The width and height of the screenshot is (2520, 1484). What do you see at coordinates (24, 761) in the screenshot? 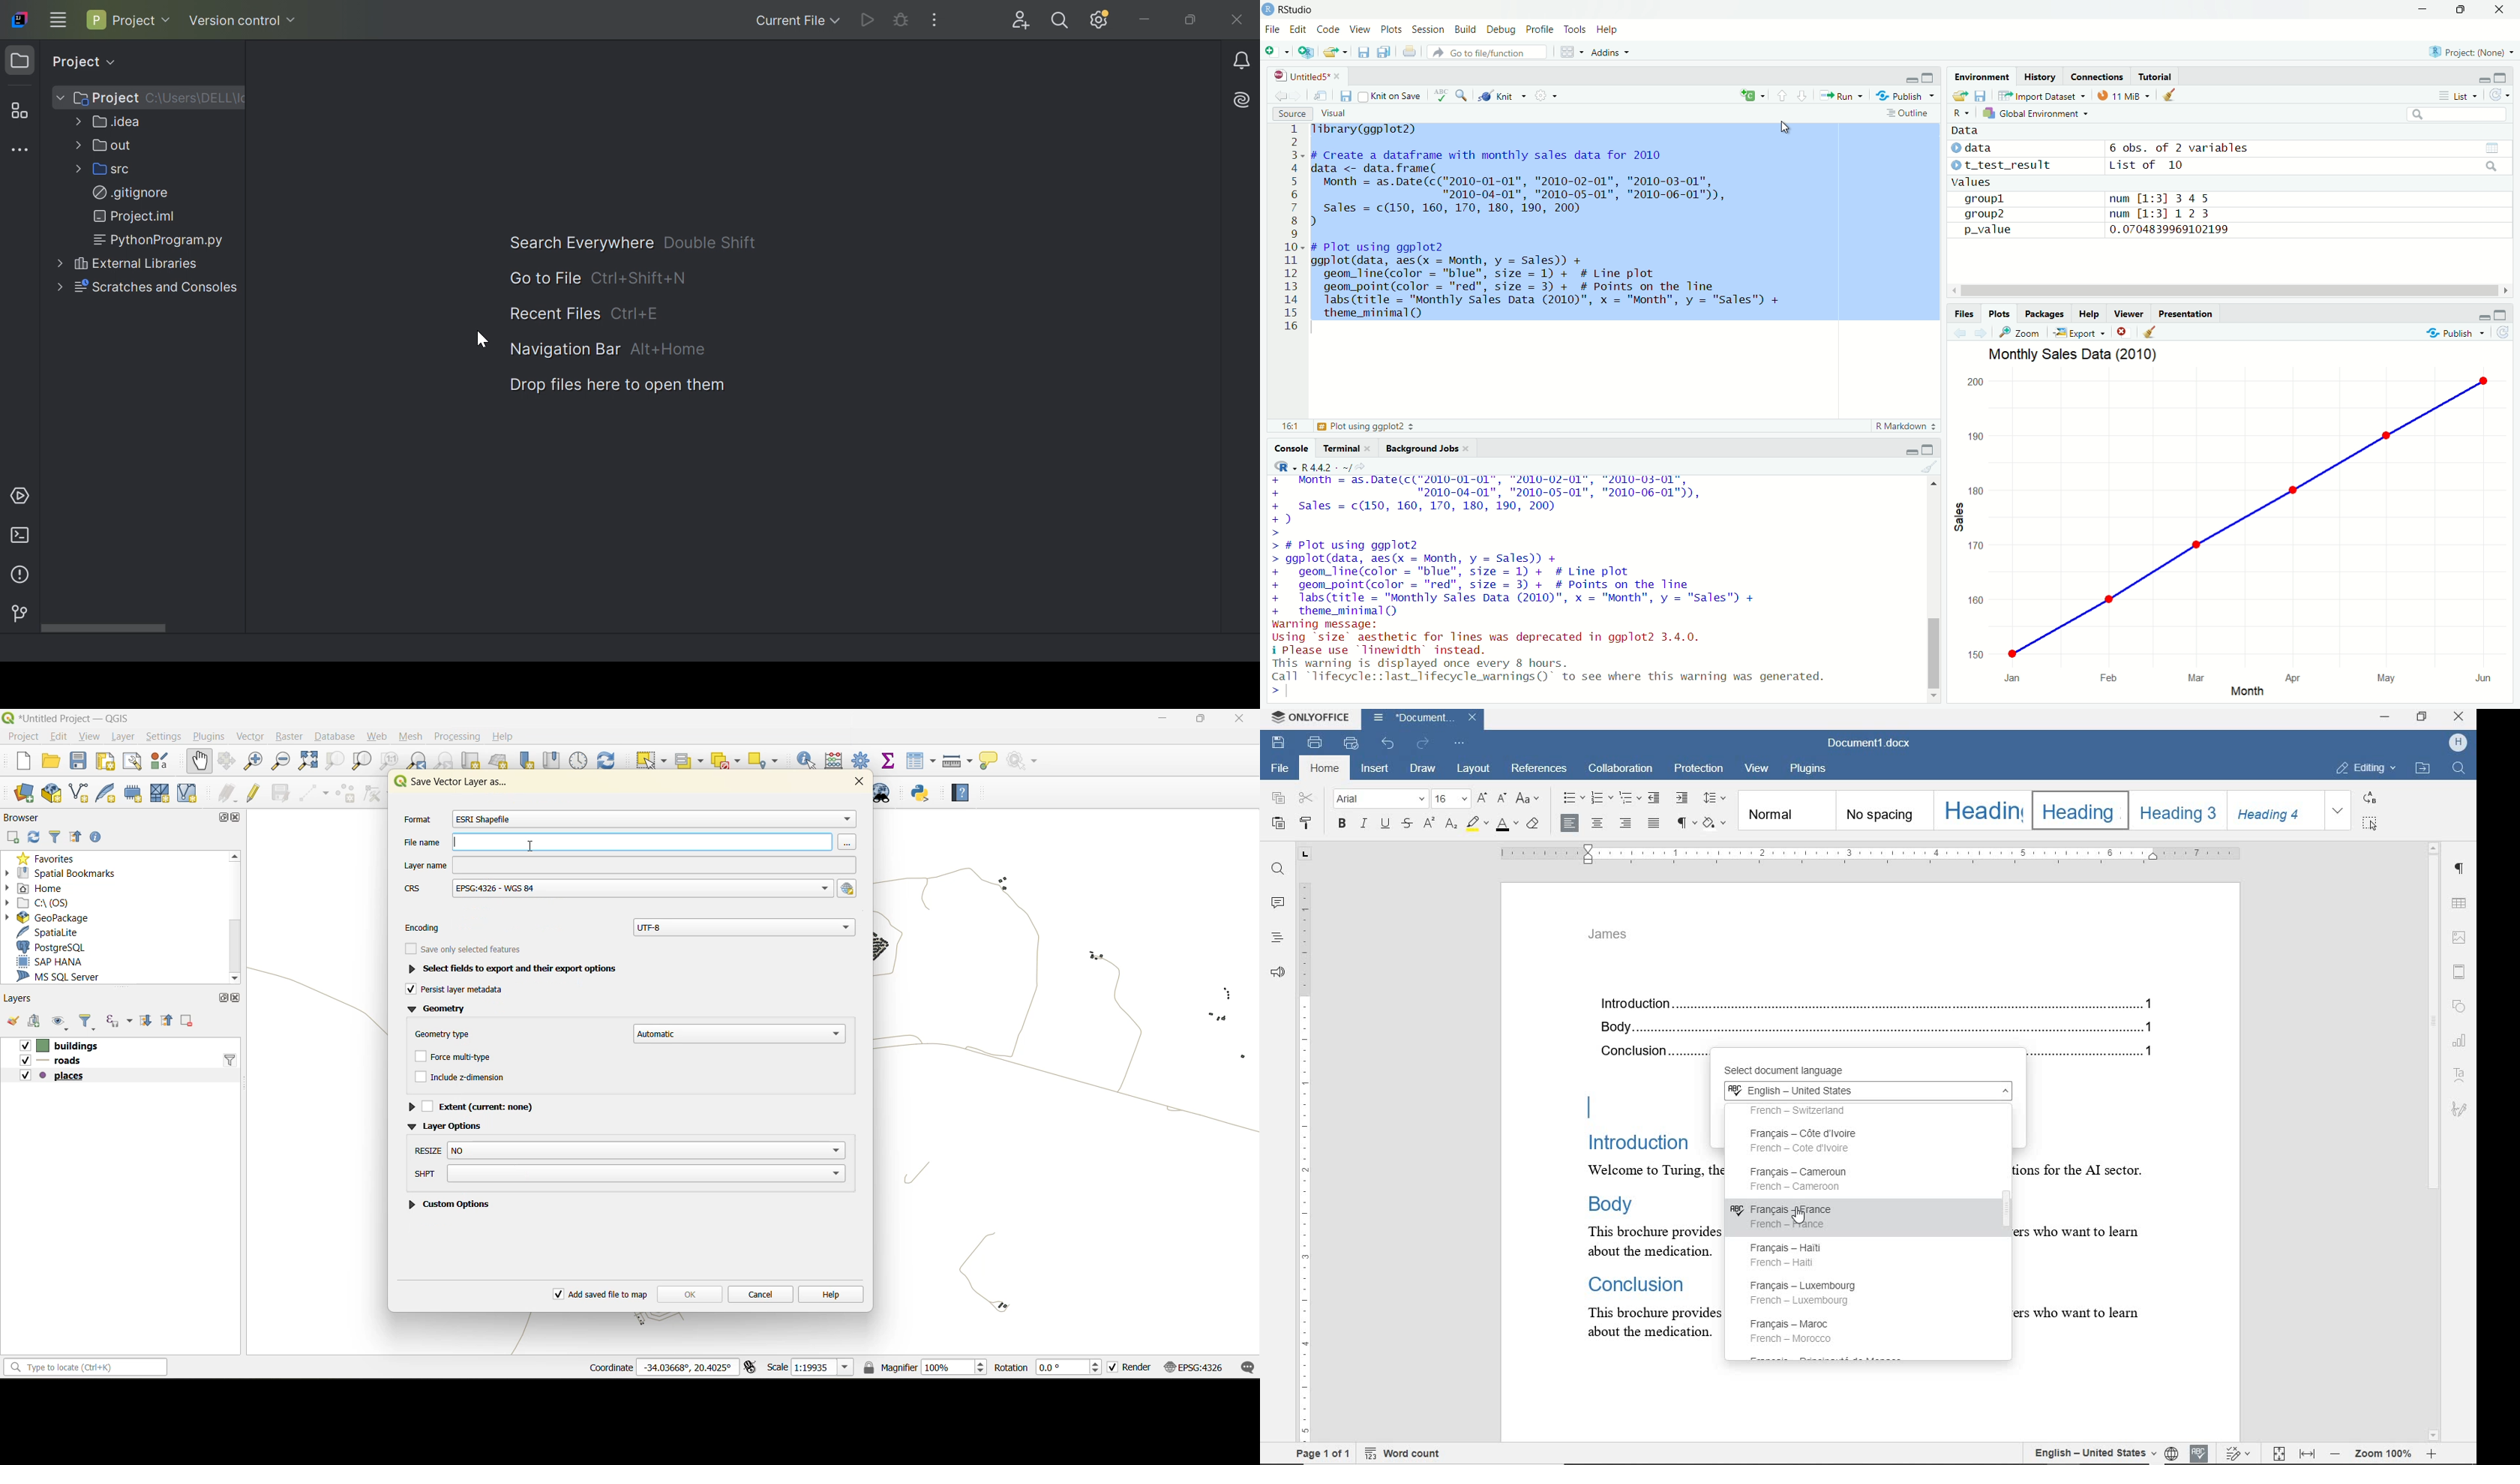
I see `new` at bounding box center [24, 761].